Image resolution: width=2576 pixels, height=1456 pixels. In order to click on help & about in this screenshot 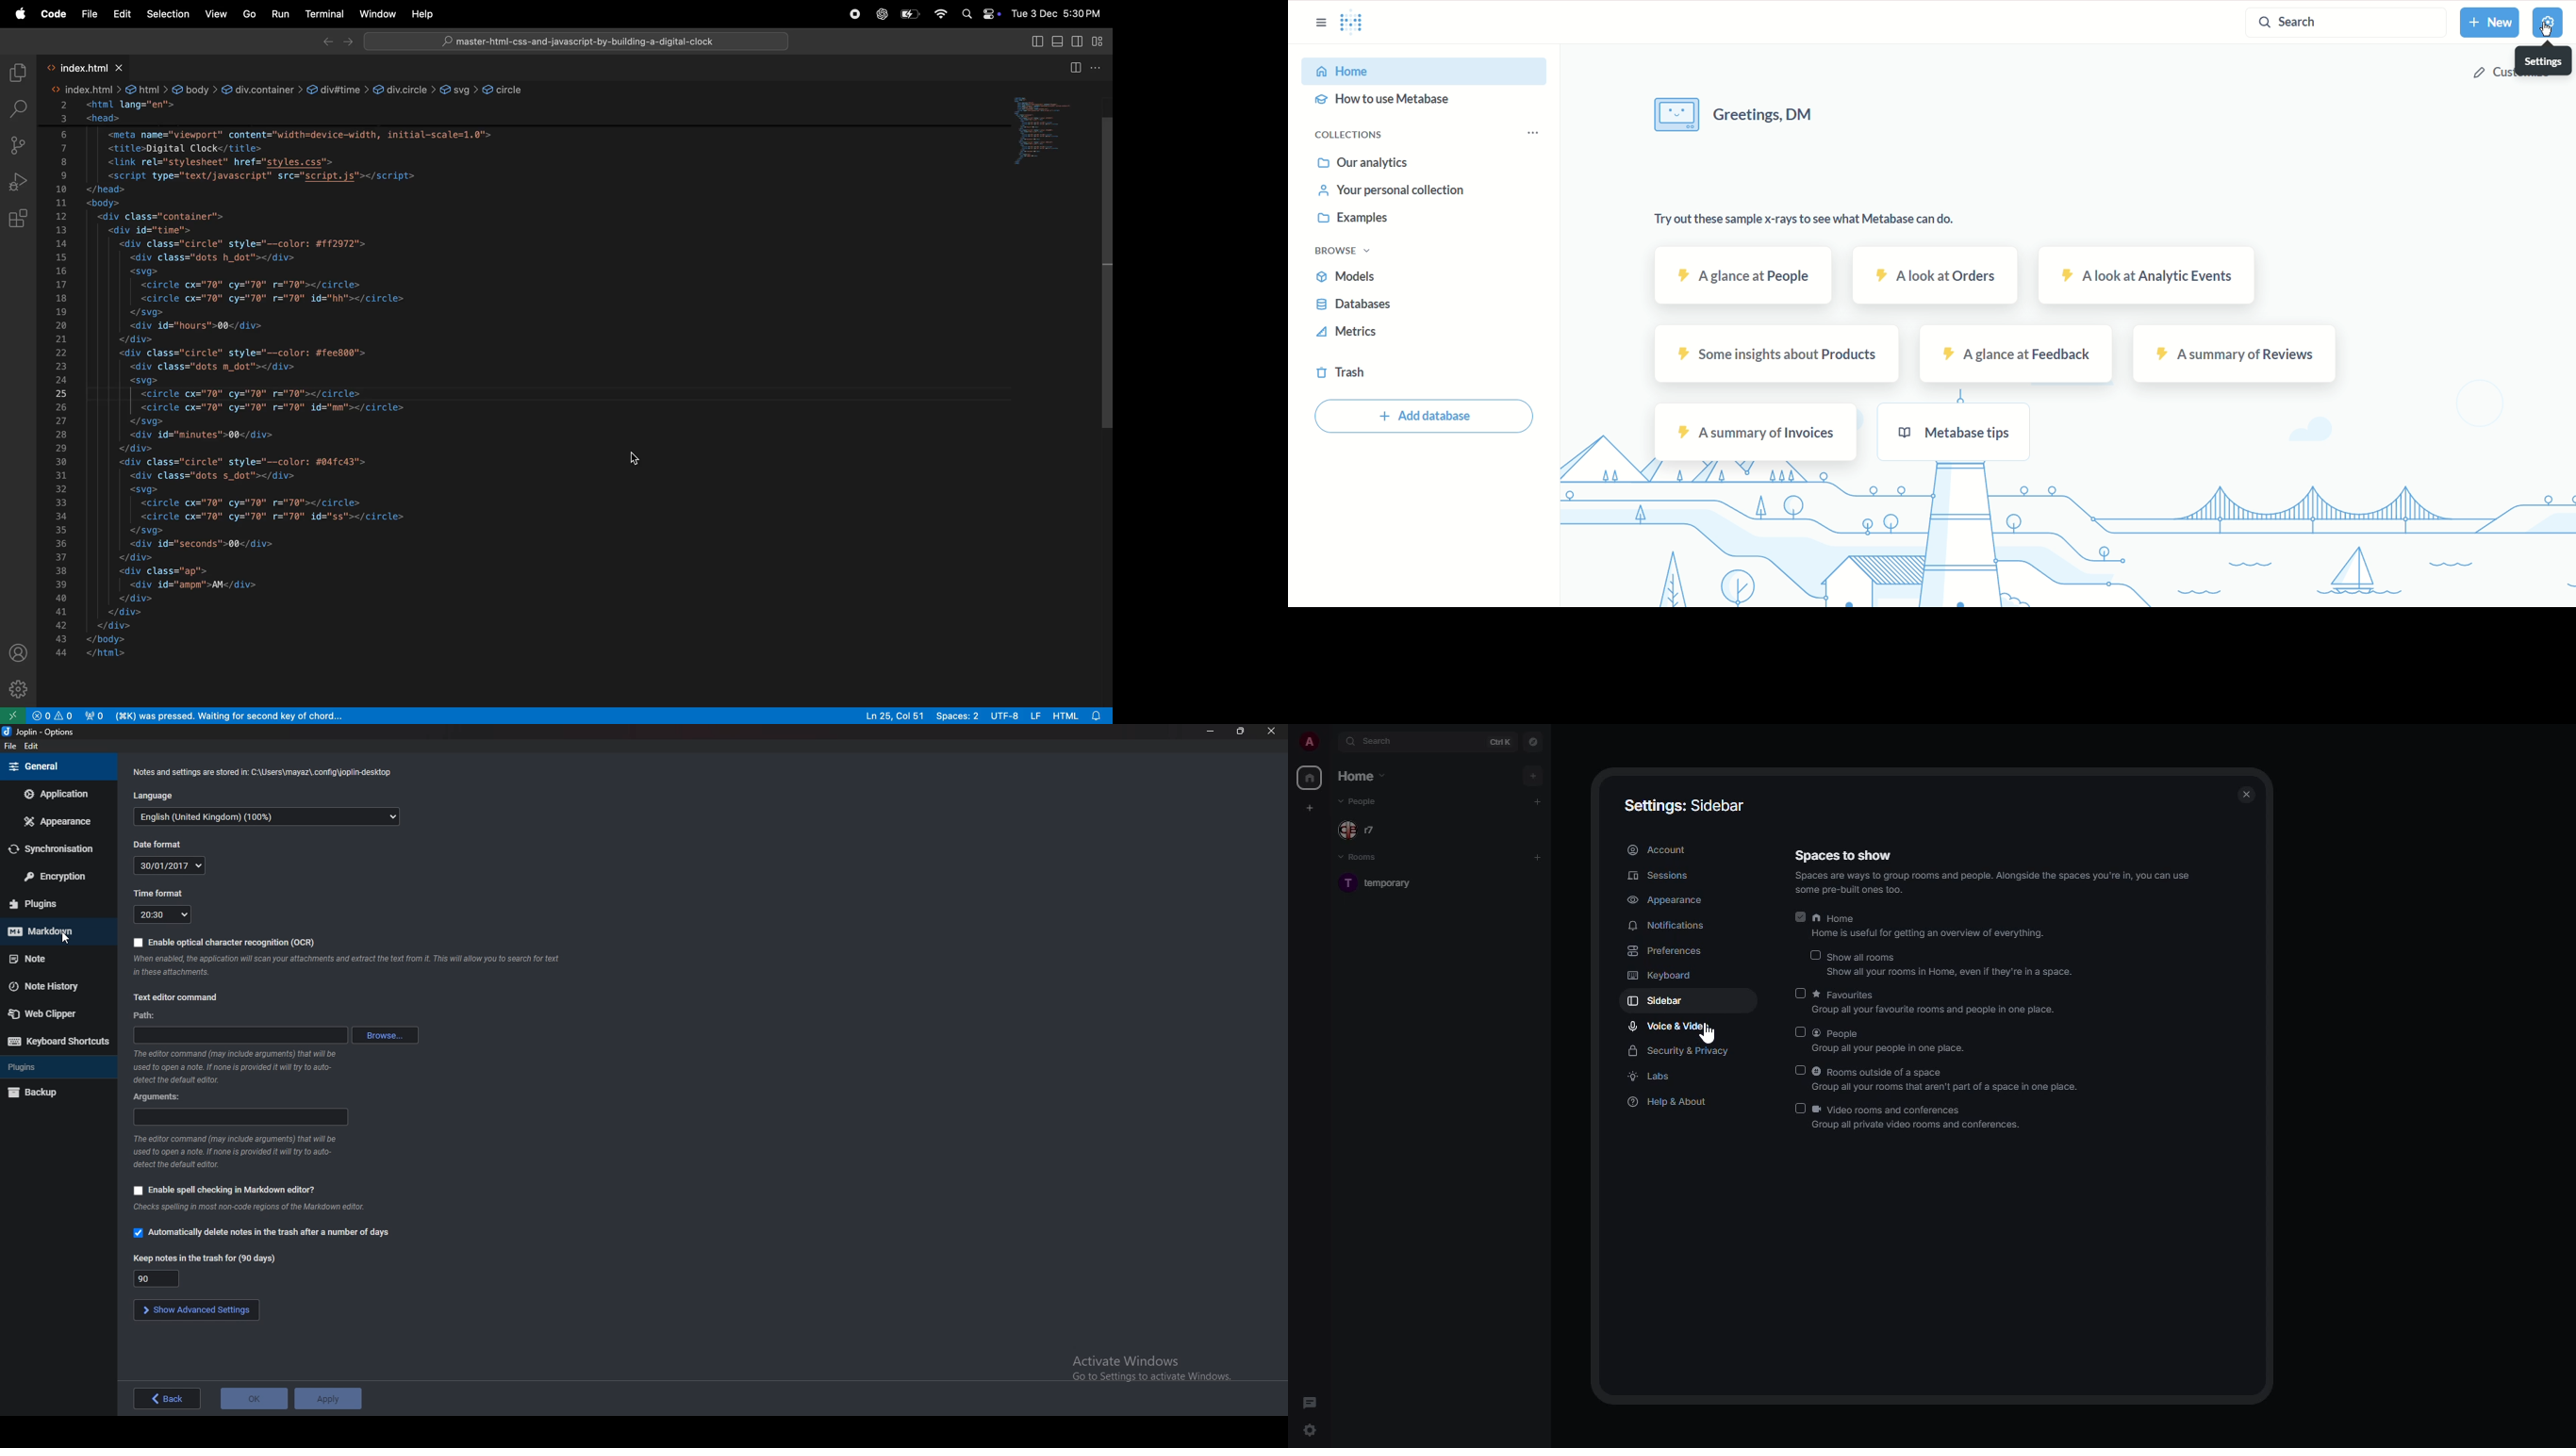, I will do `click(1670, 1103)`.